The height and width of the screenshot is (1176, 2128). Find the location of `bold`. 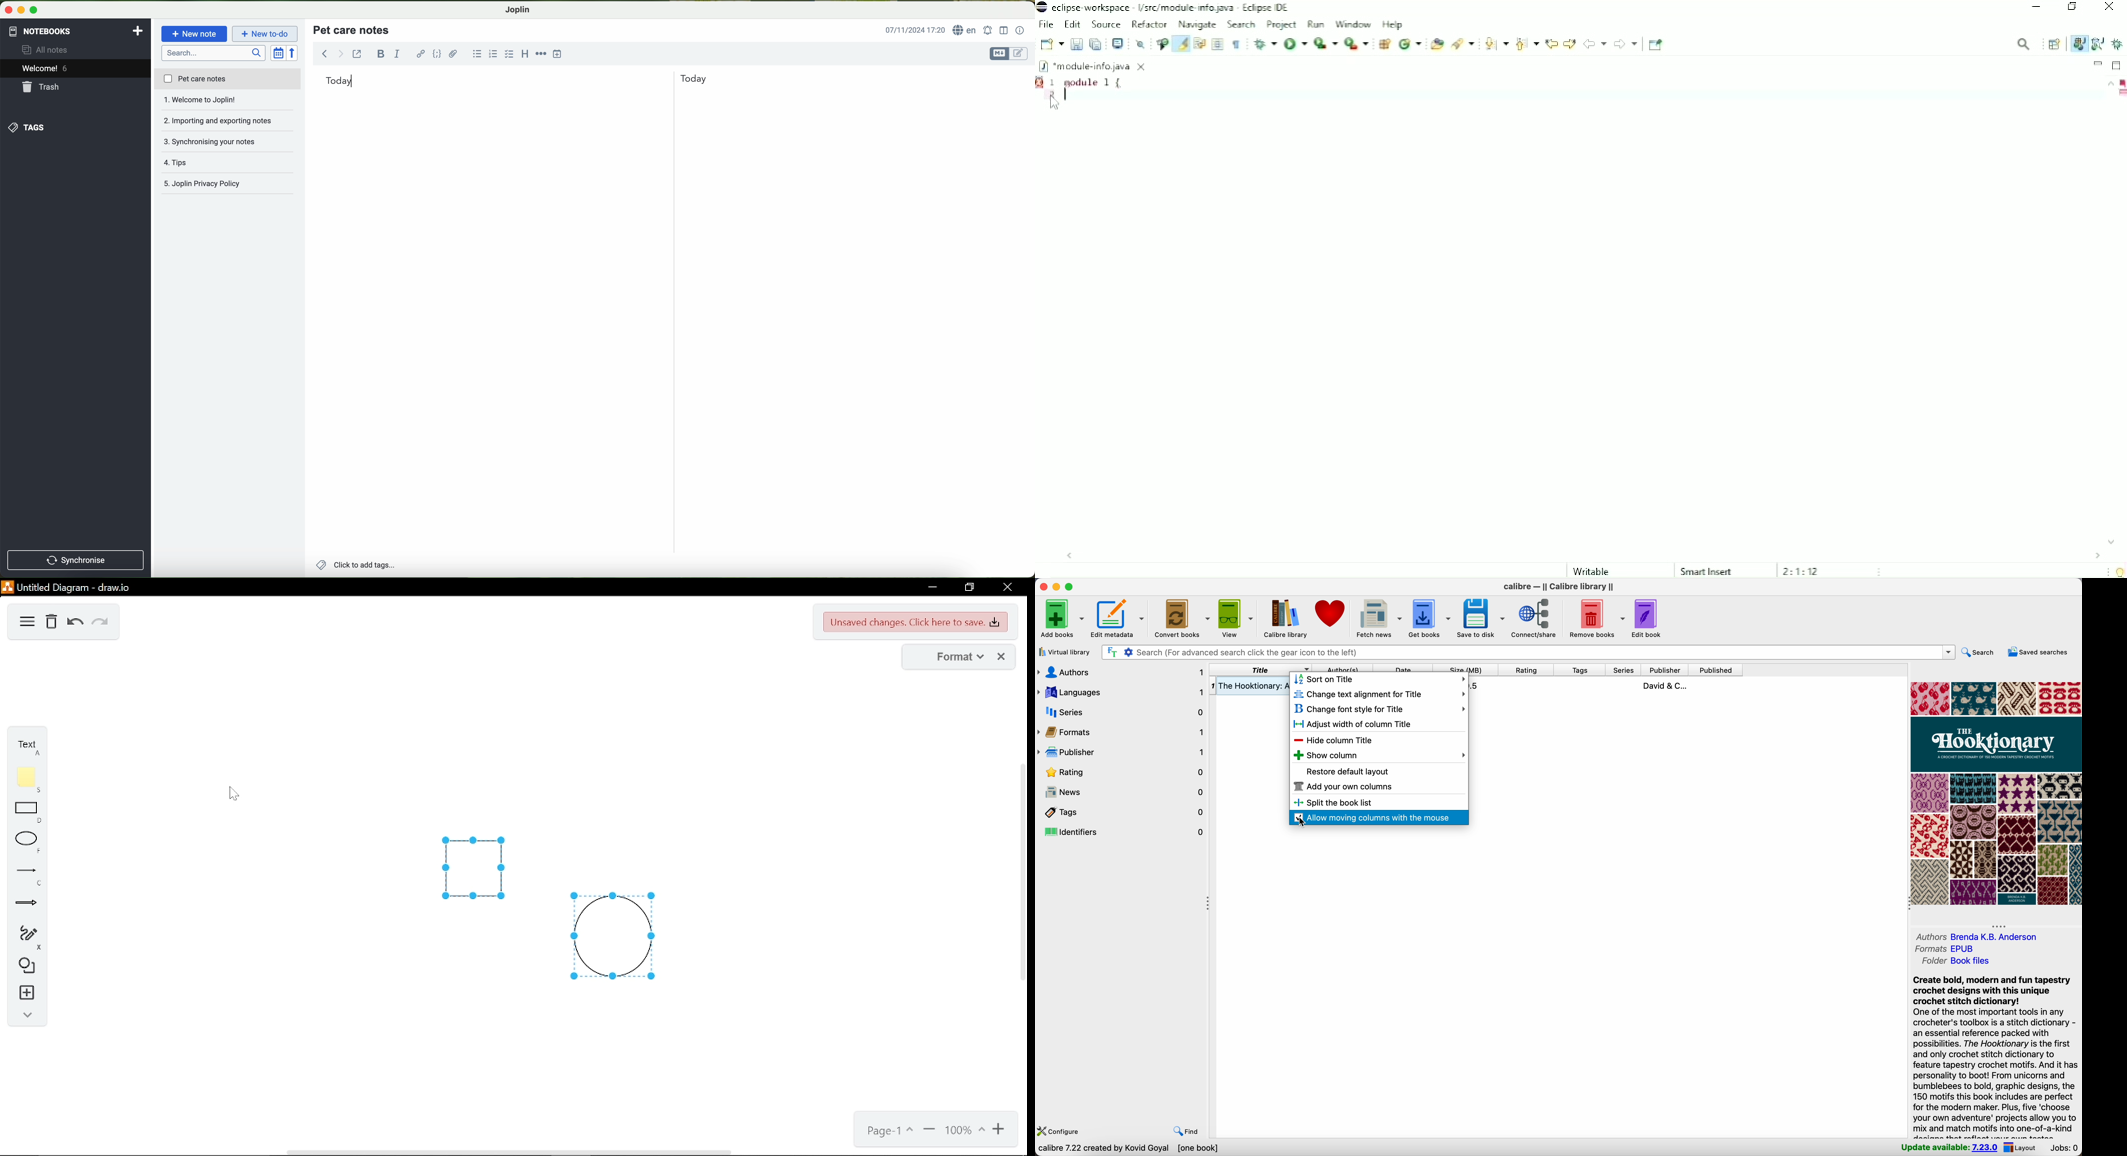

bold is located at coordinates (381, 54).